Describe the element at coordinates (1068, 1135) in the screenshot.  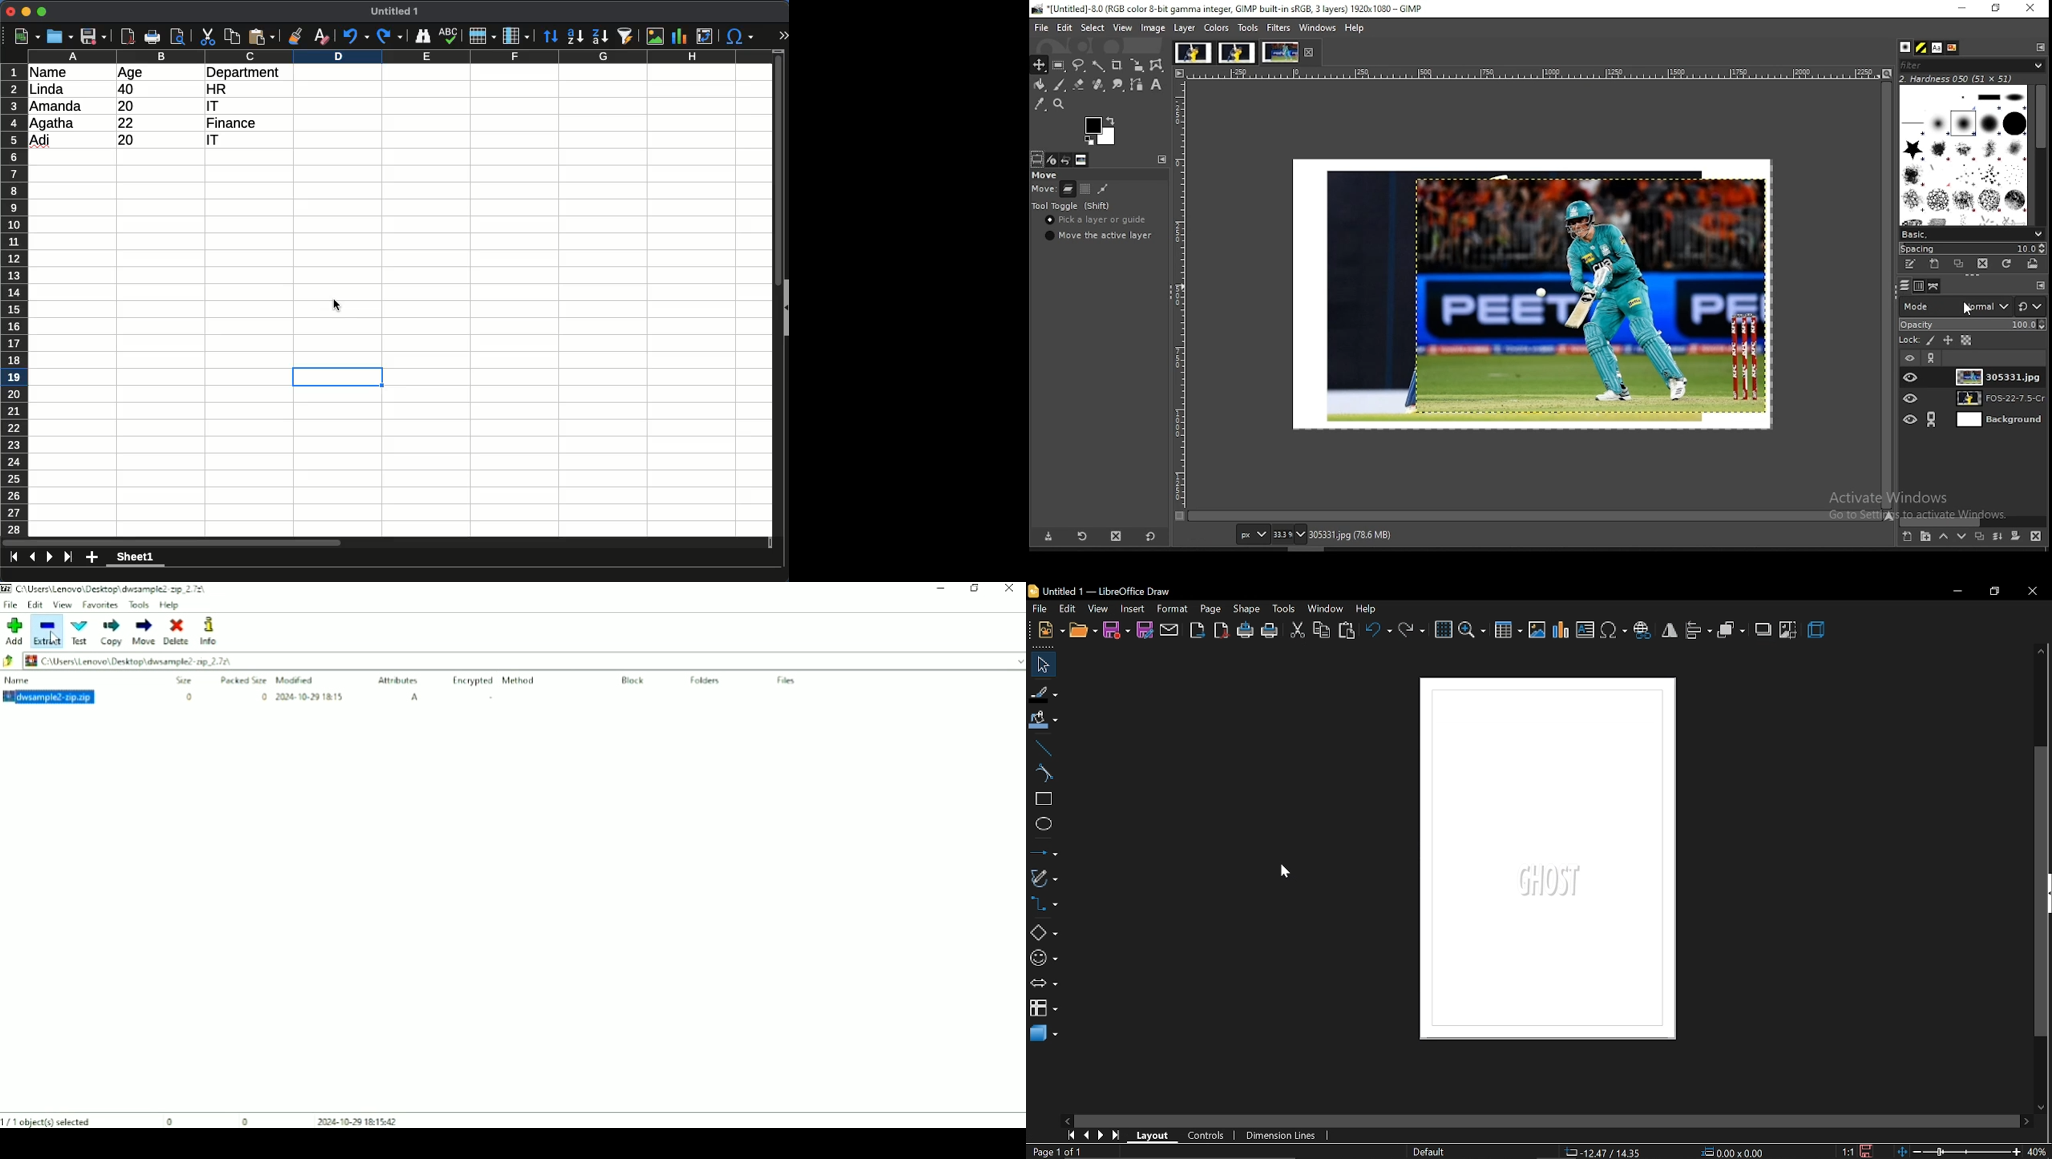
I see `go to first page` at that location.